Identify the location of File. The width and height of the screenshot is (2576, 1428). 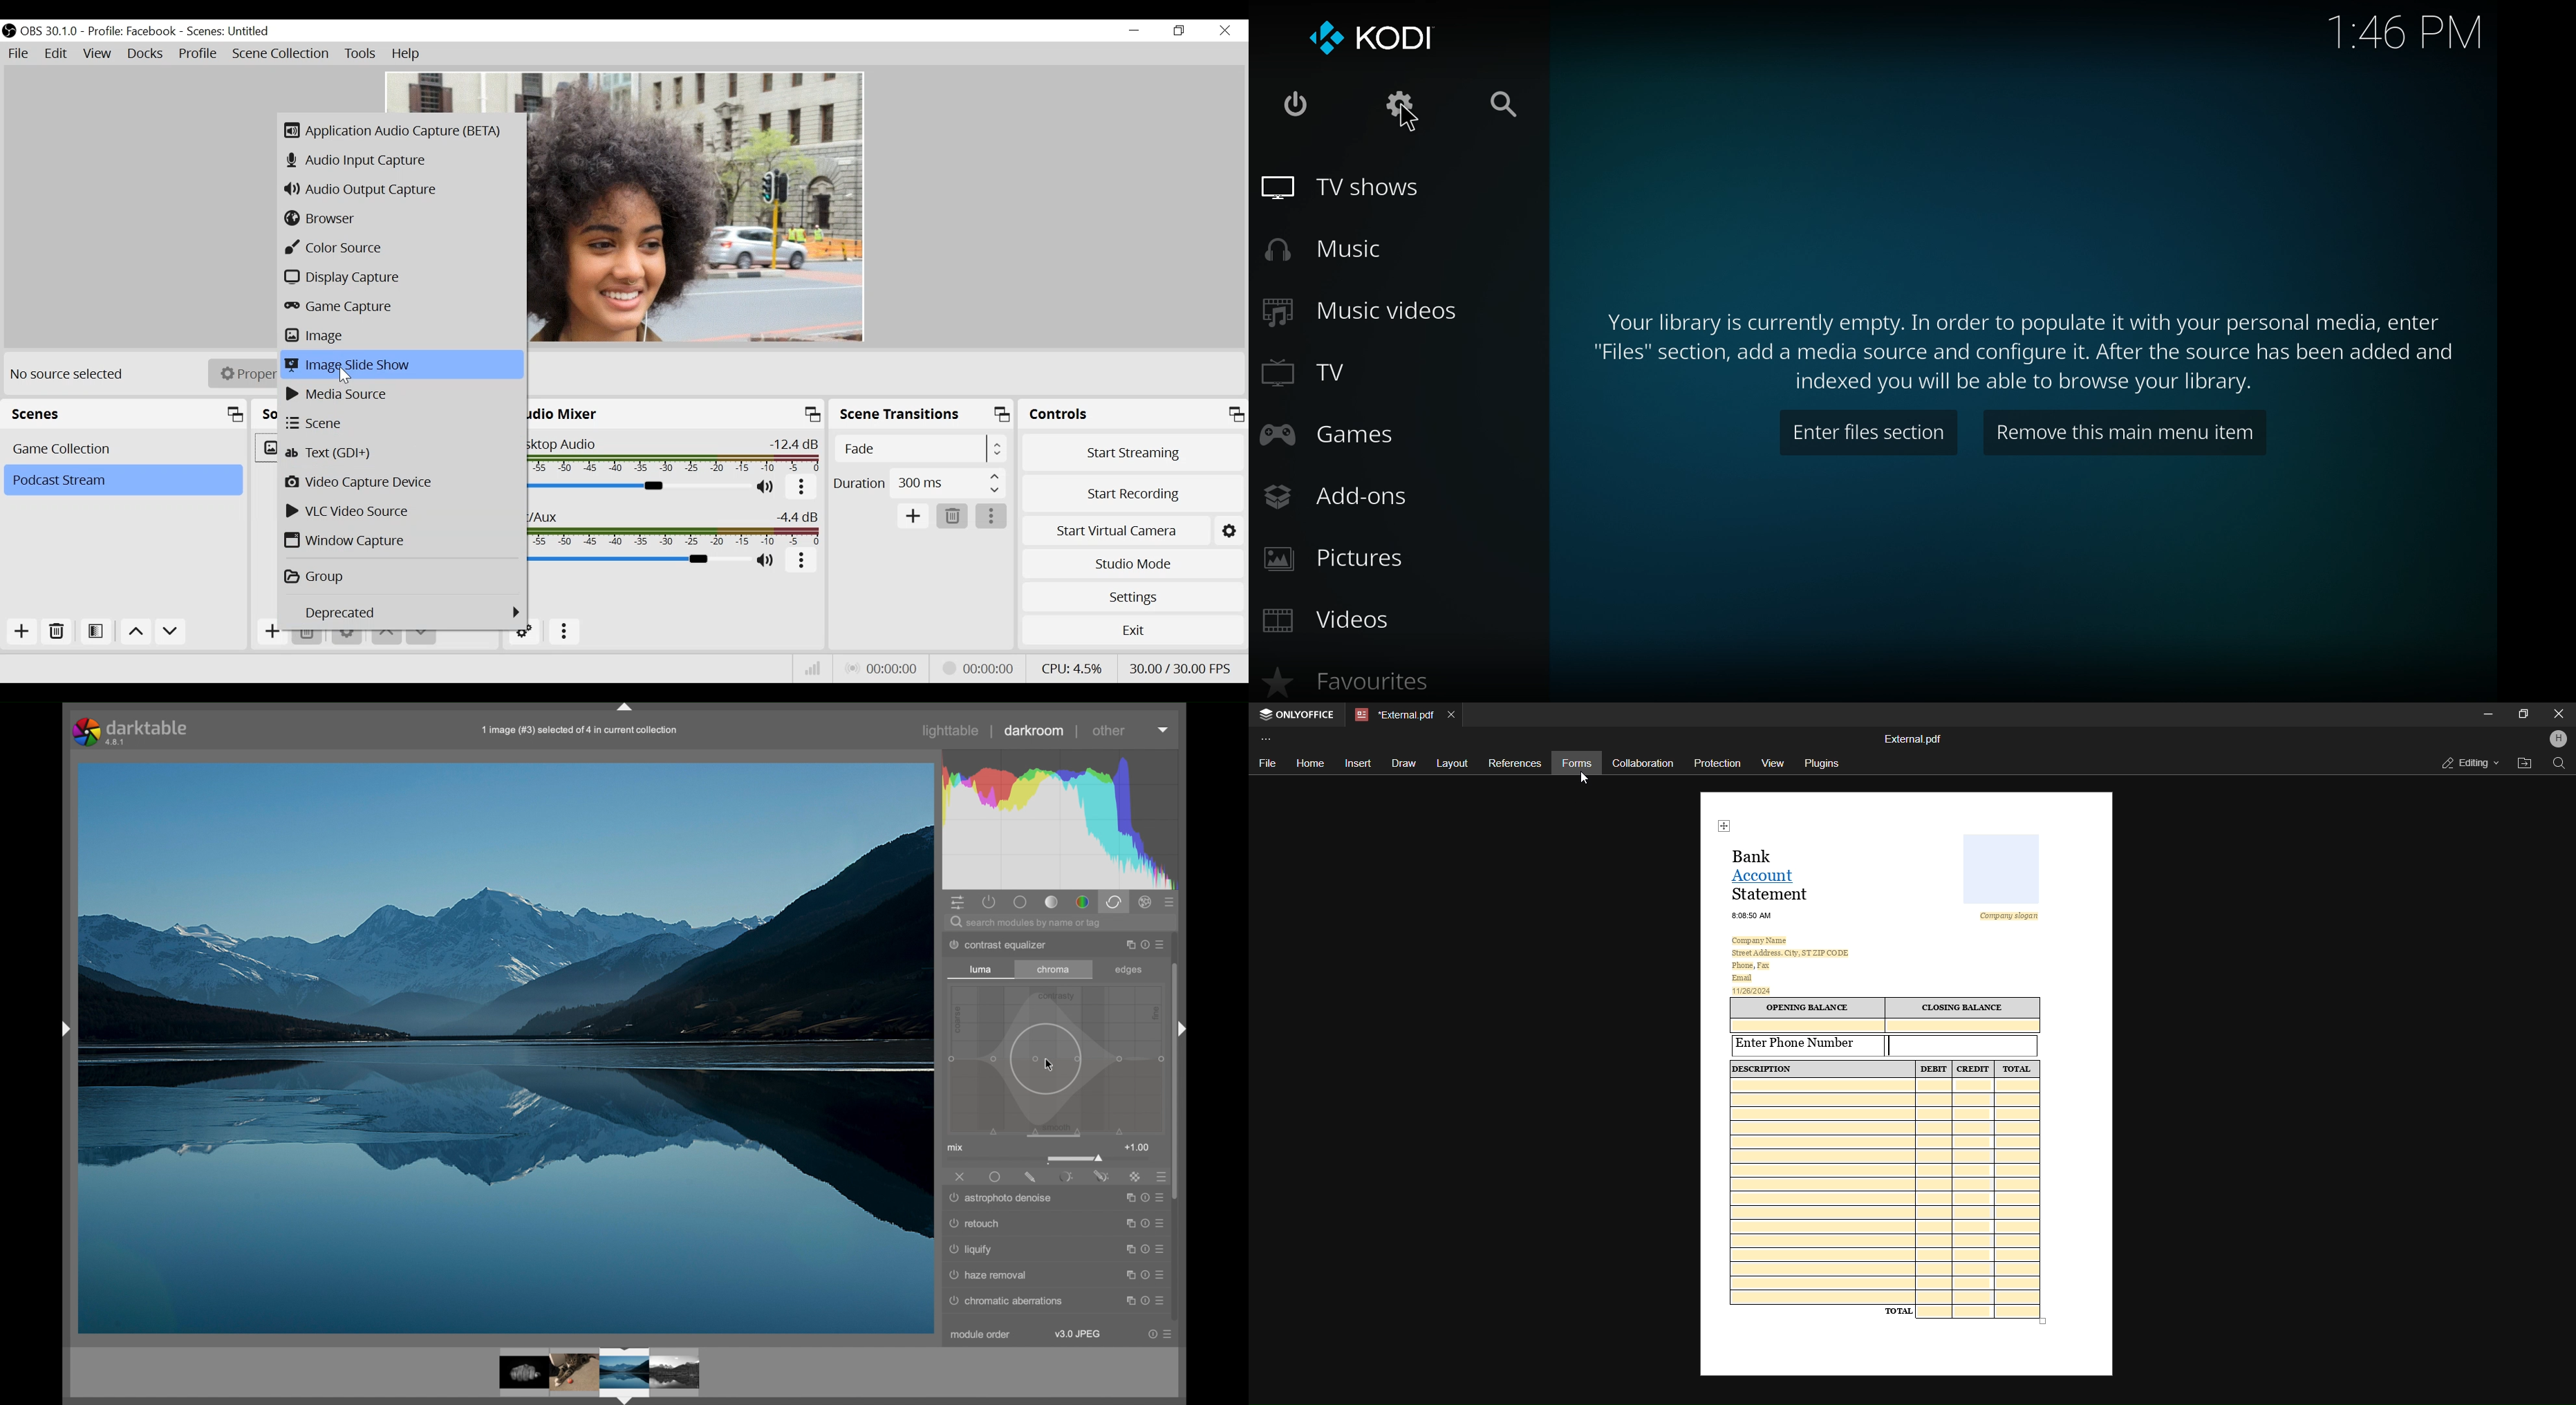
(21, 54).